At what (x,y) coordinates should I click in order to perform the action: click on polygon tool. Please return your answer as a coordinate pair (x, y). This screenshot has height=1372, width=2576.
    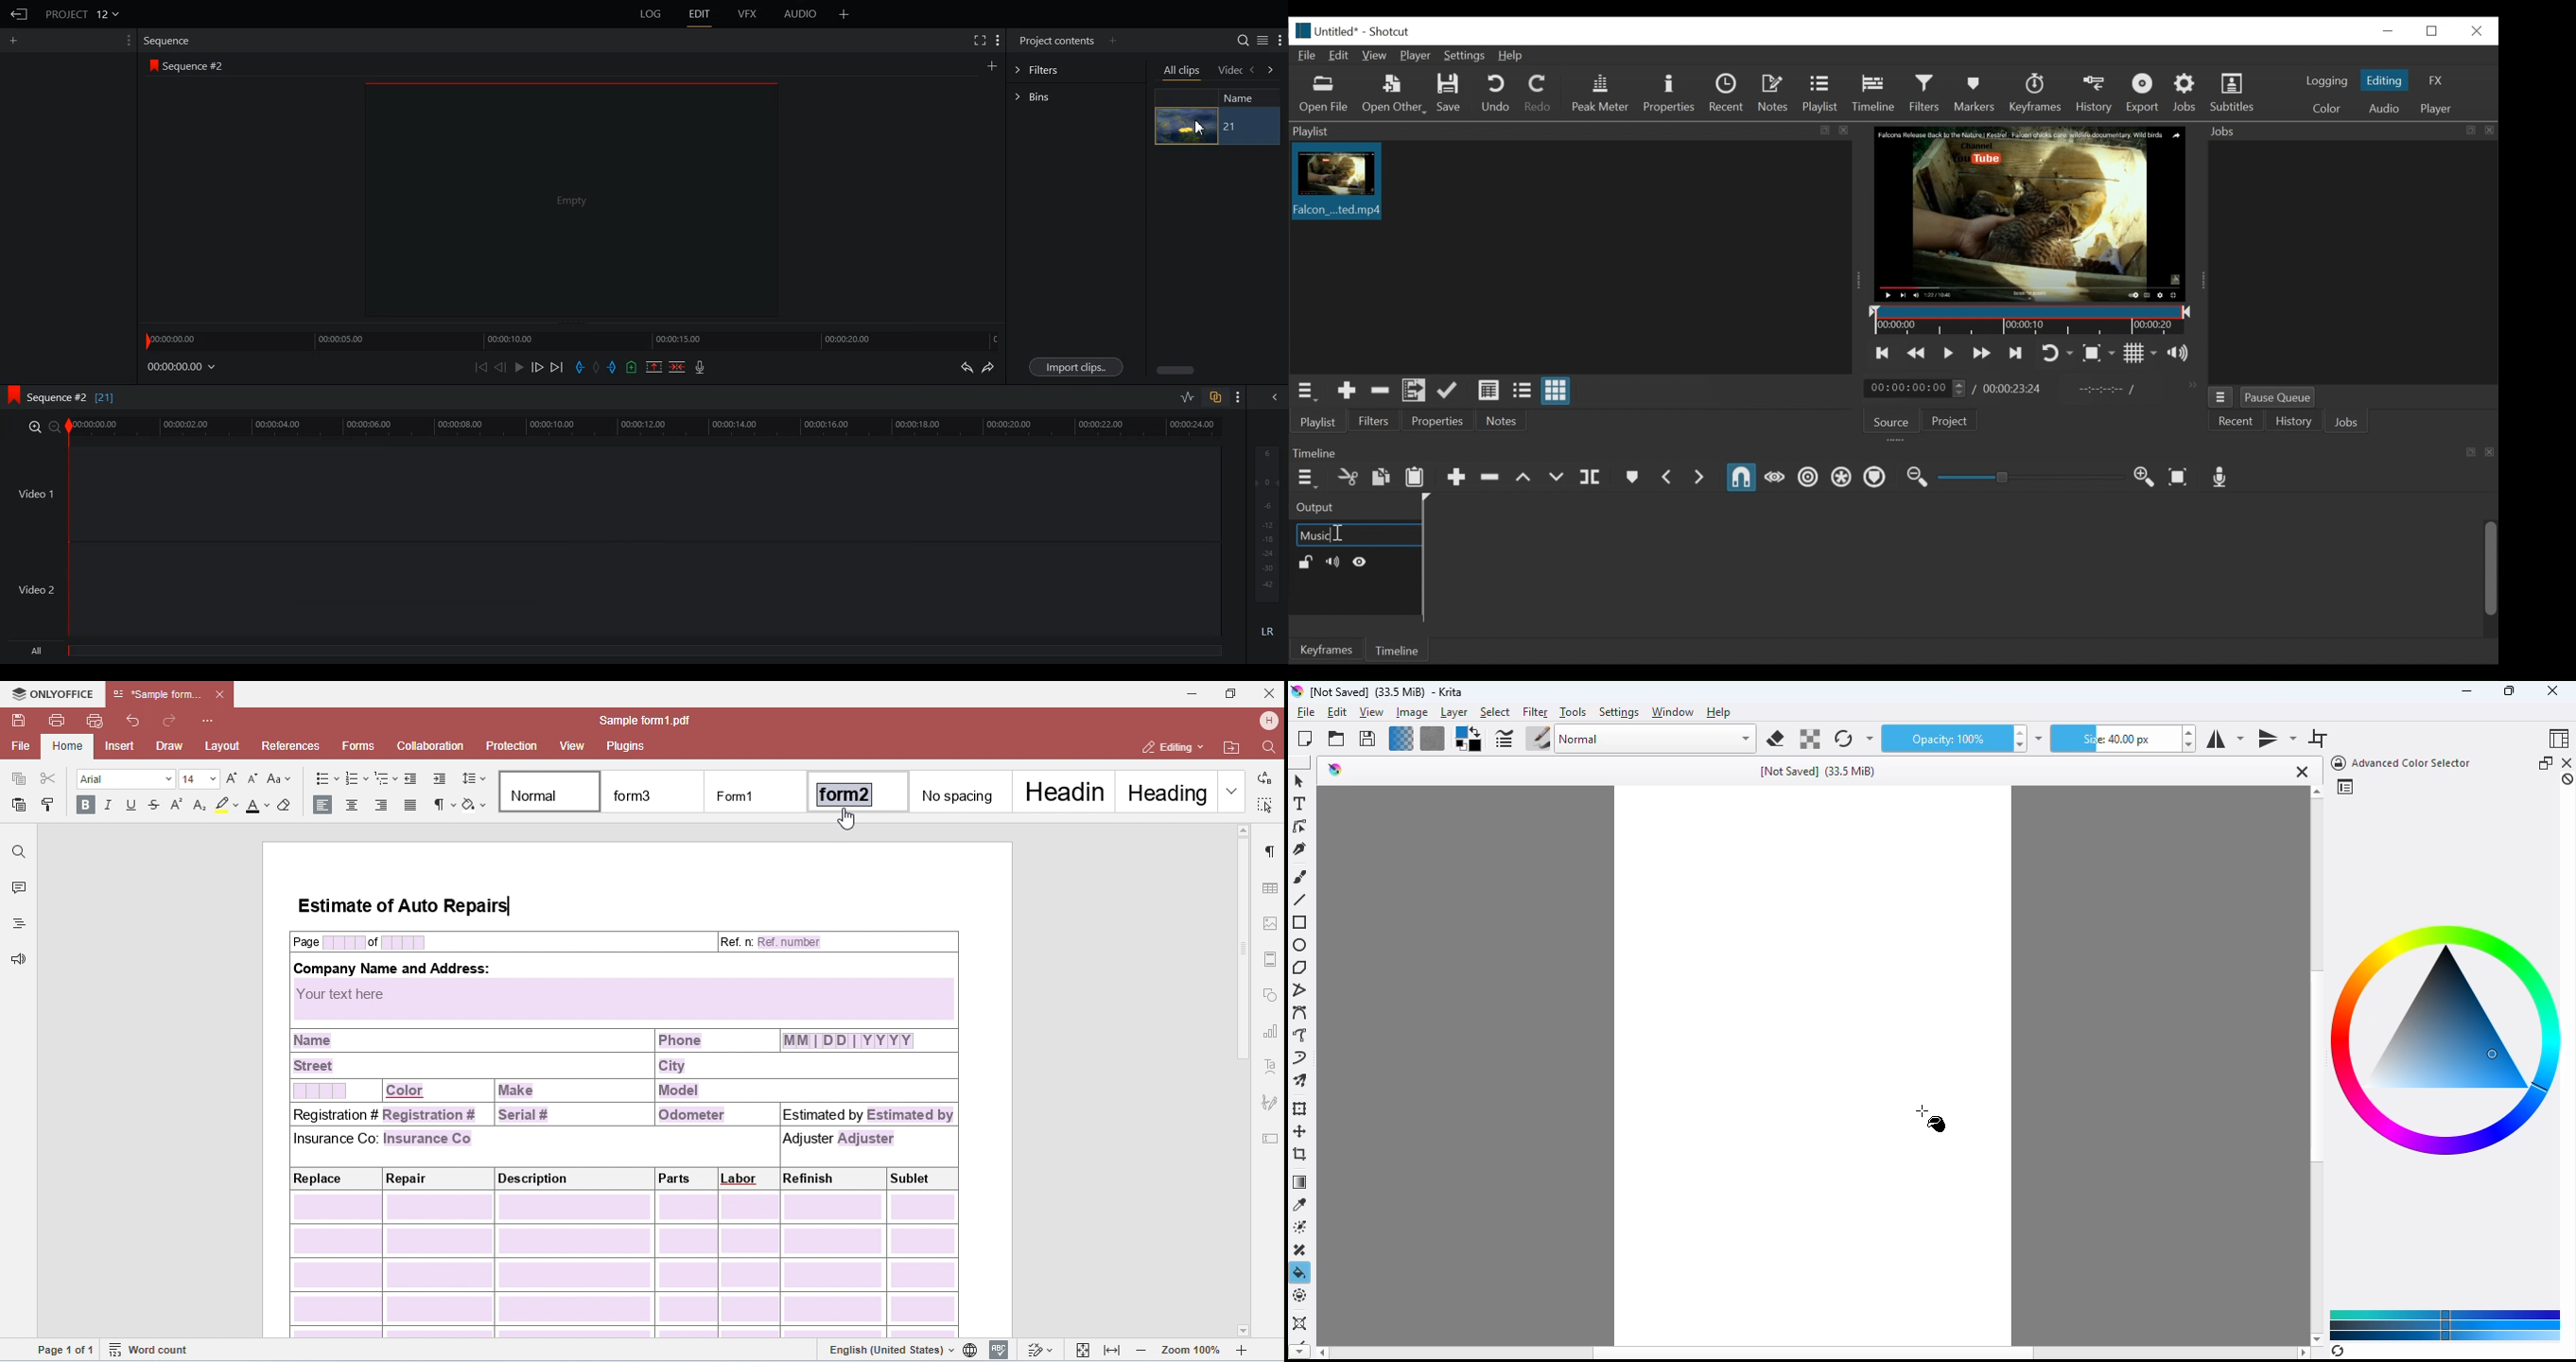
    Looking at the image, I should click on (1299, 968).